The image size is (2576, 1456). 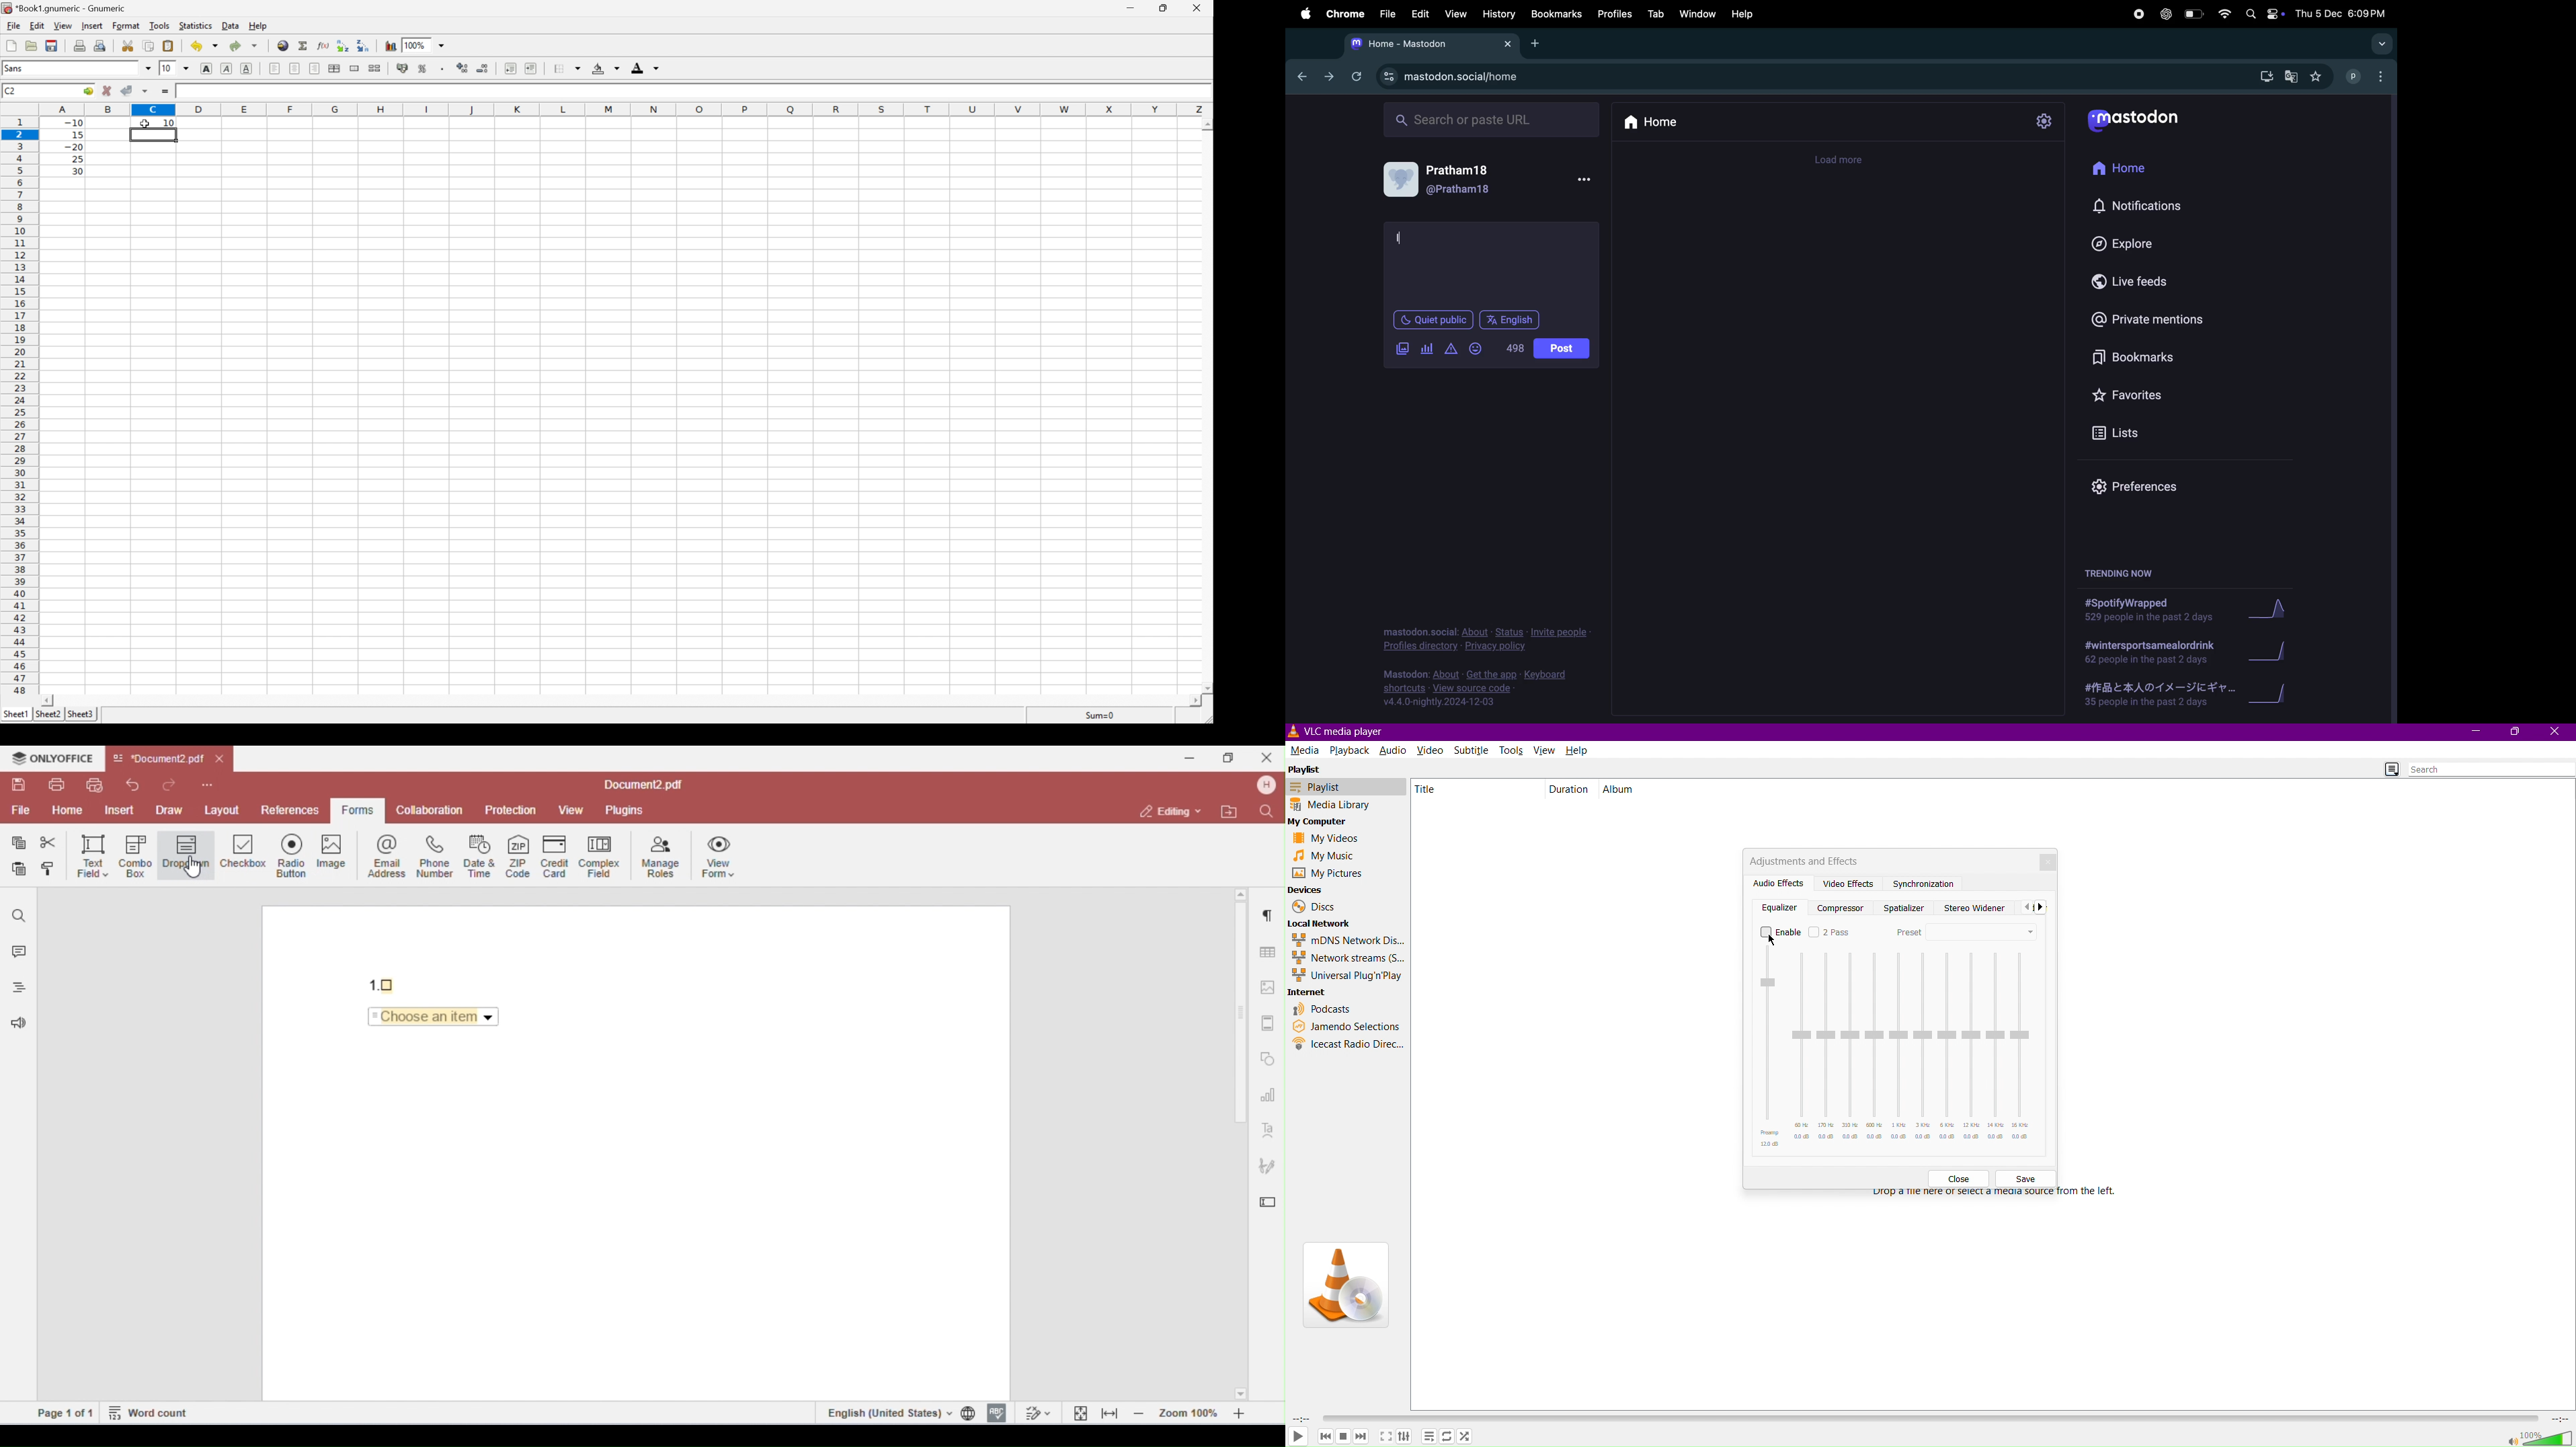 What do you see at coordinates (1403, 348) in the screenshot?
I see `add image` at bounding box center [1403, 348].